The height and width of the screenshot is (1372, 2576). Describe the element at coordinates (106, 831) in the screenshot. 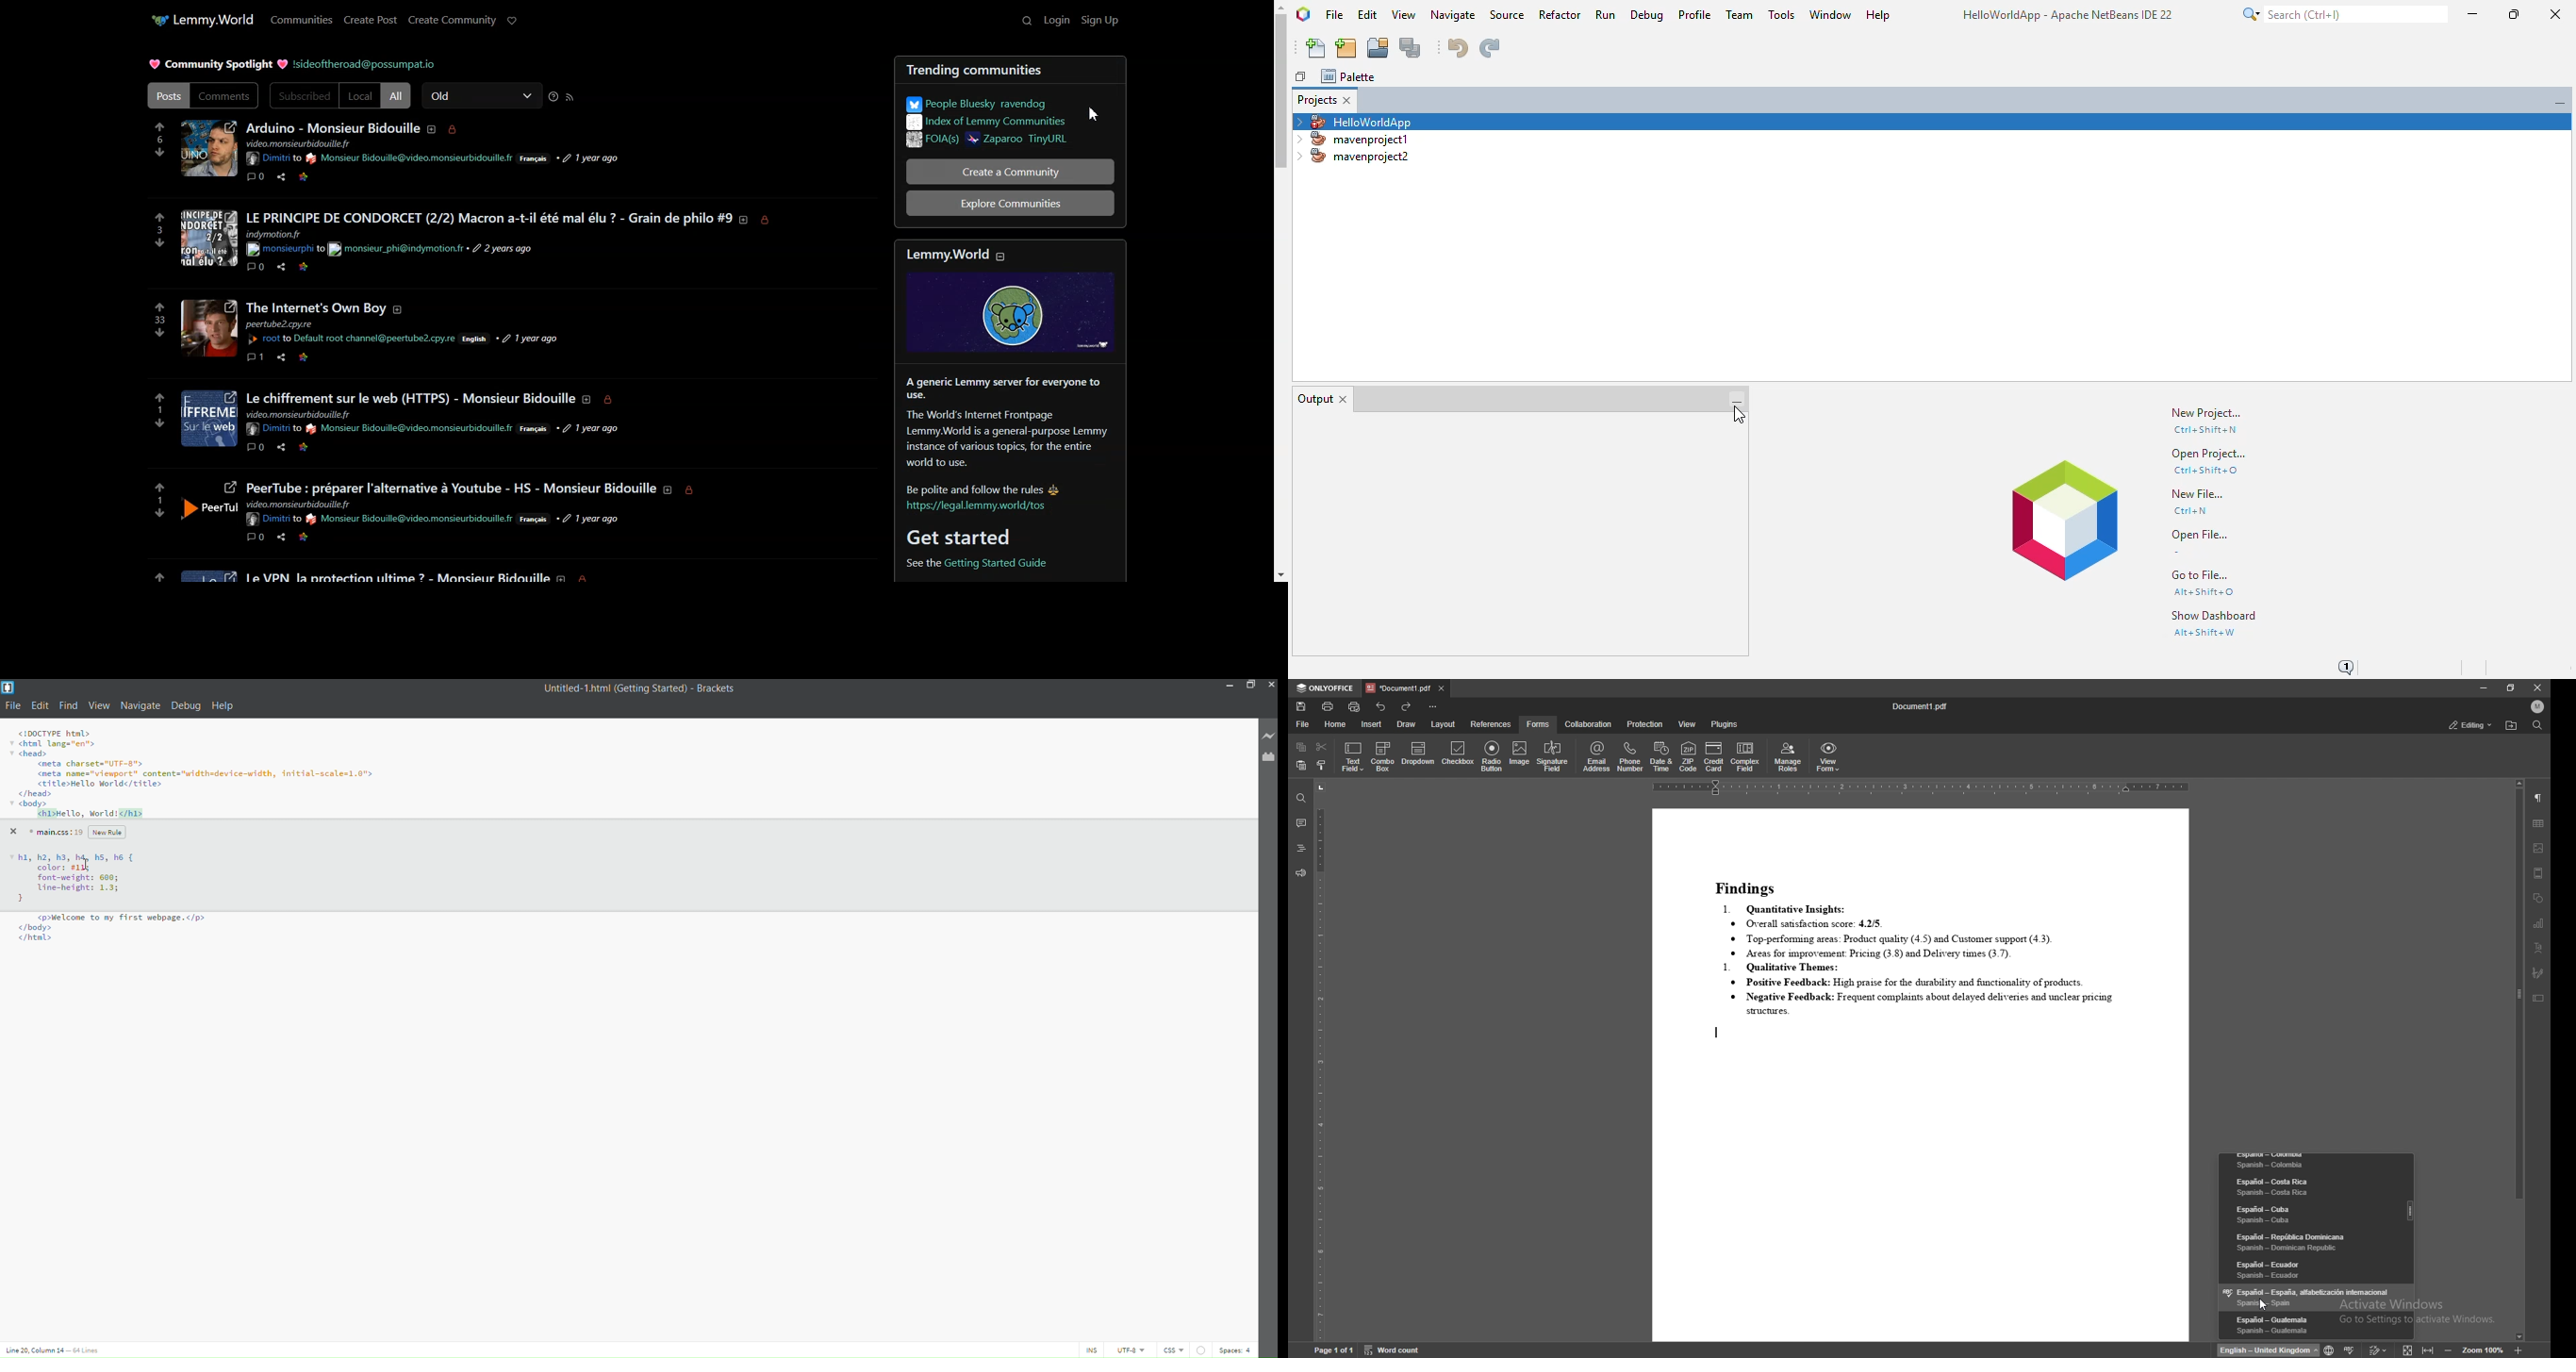

I see `new rule` at that location.